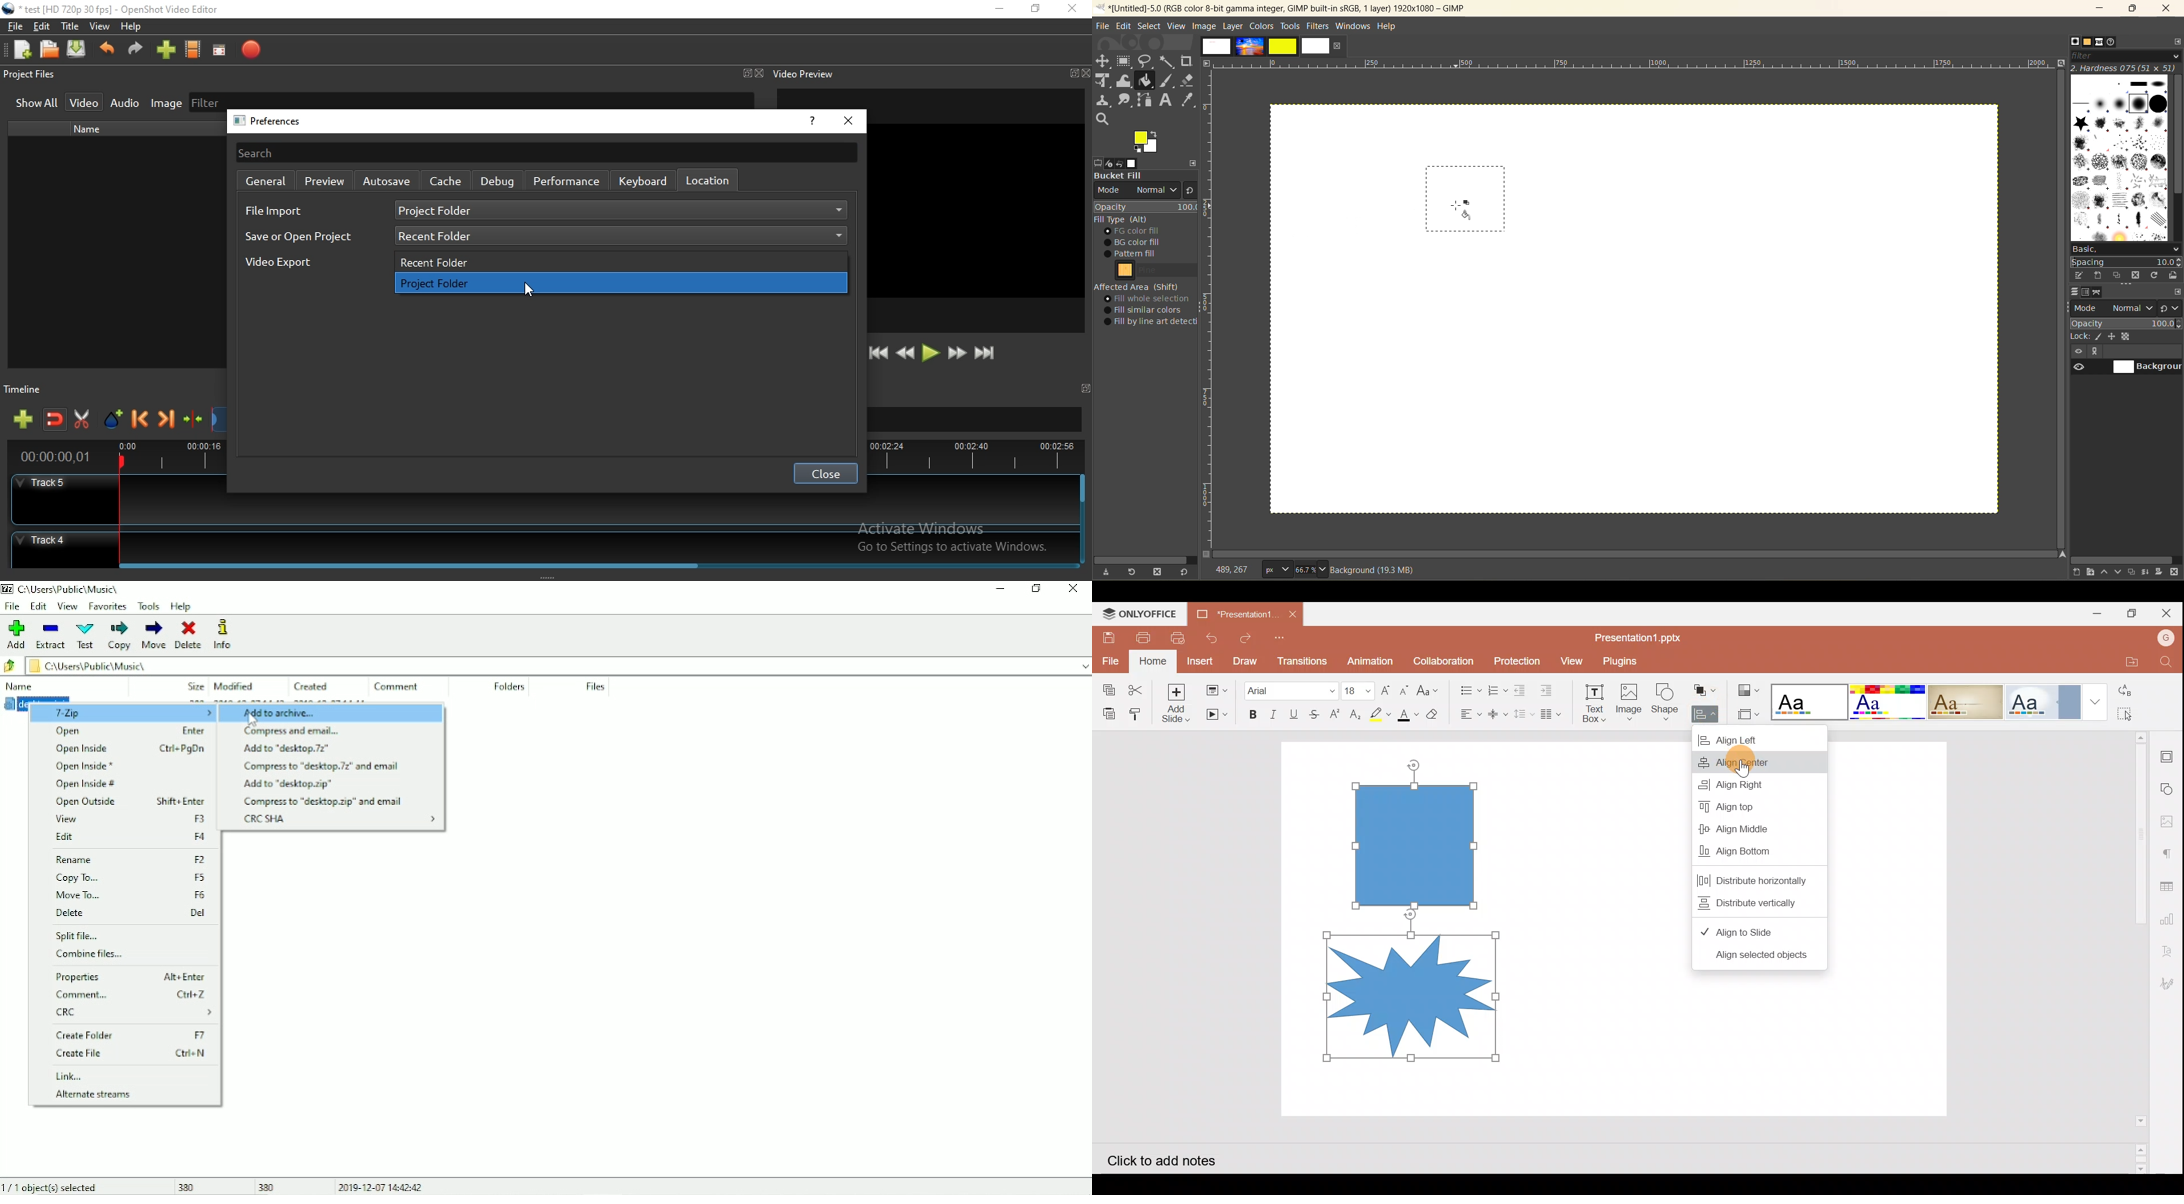  What do you see at coordinates (1217, 689) in the screenshot?
I see `Change slide layout` at bounding box center [1217, 689].